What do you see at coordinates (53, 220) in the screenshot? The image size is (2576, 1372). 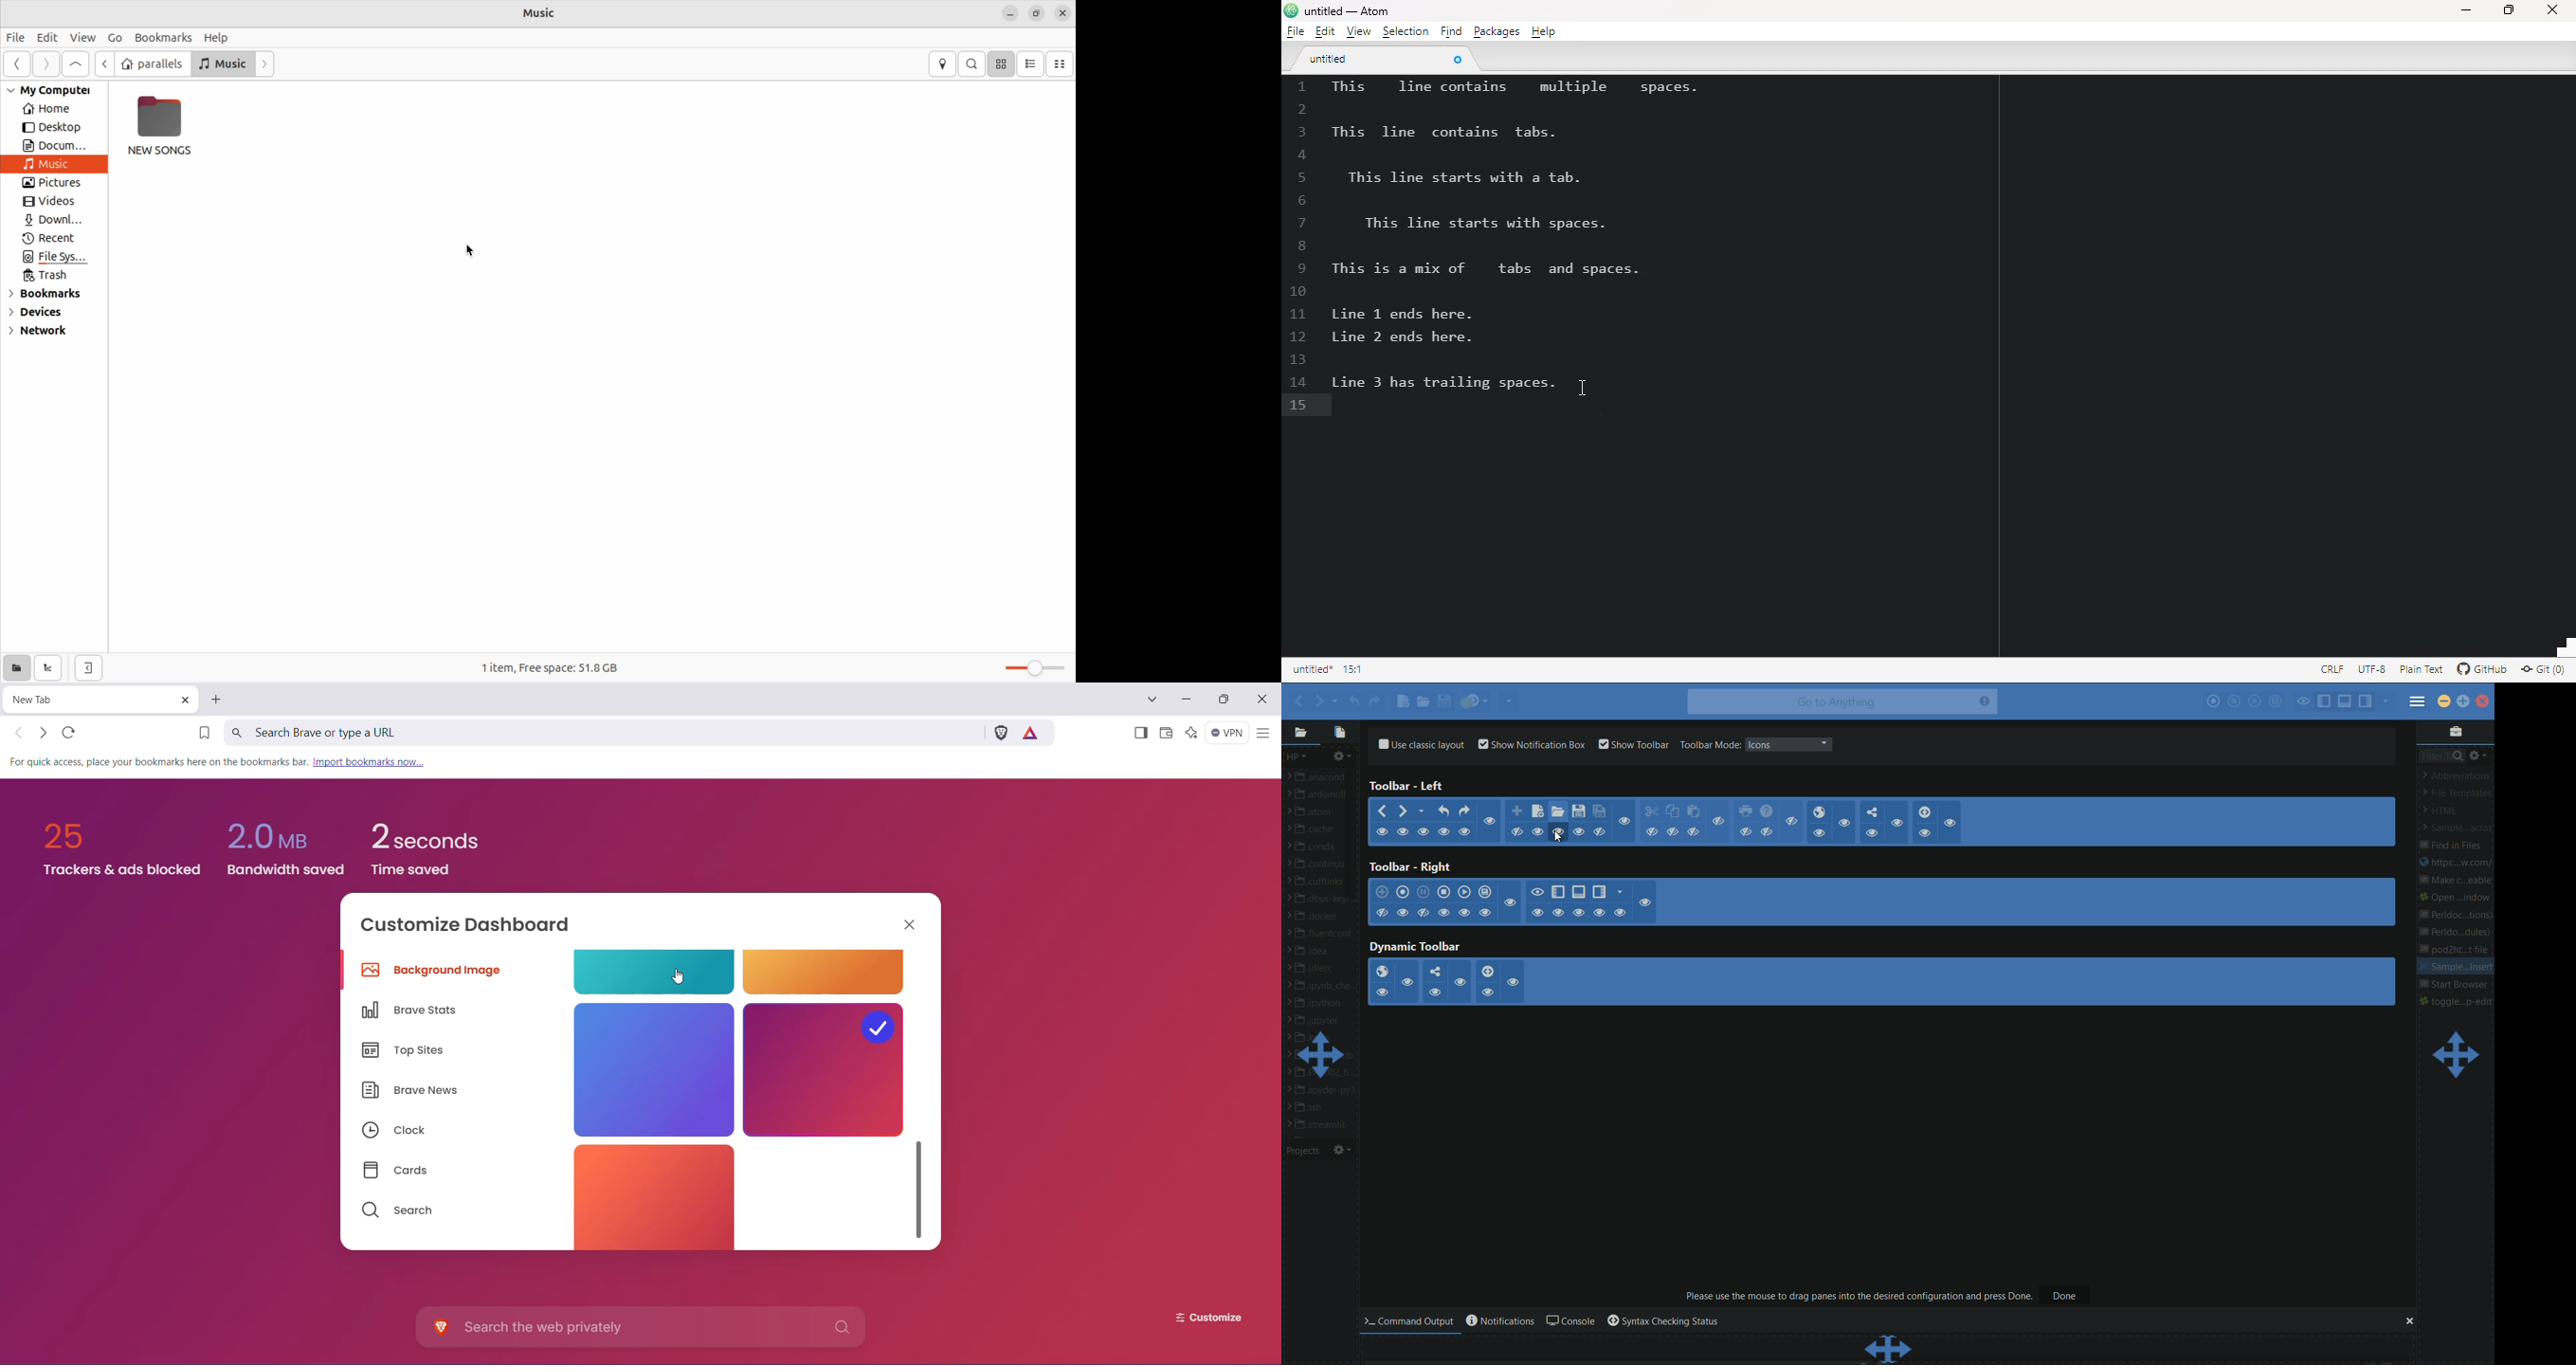 I see `Downloads` at bounding box center [53, 220].